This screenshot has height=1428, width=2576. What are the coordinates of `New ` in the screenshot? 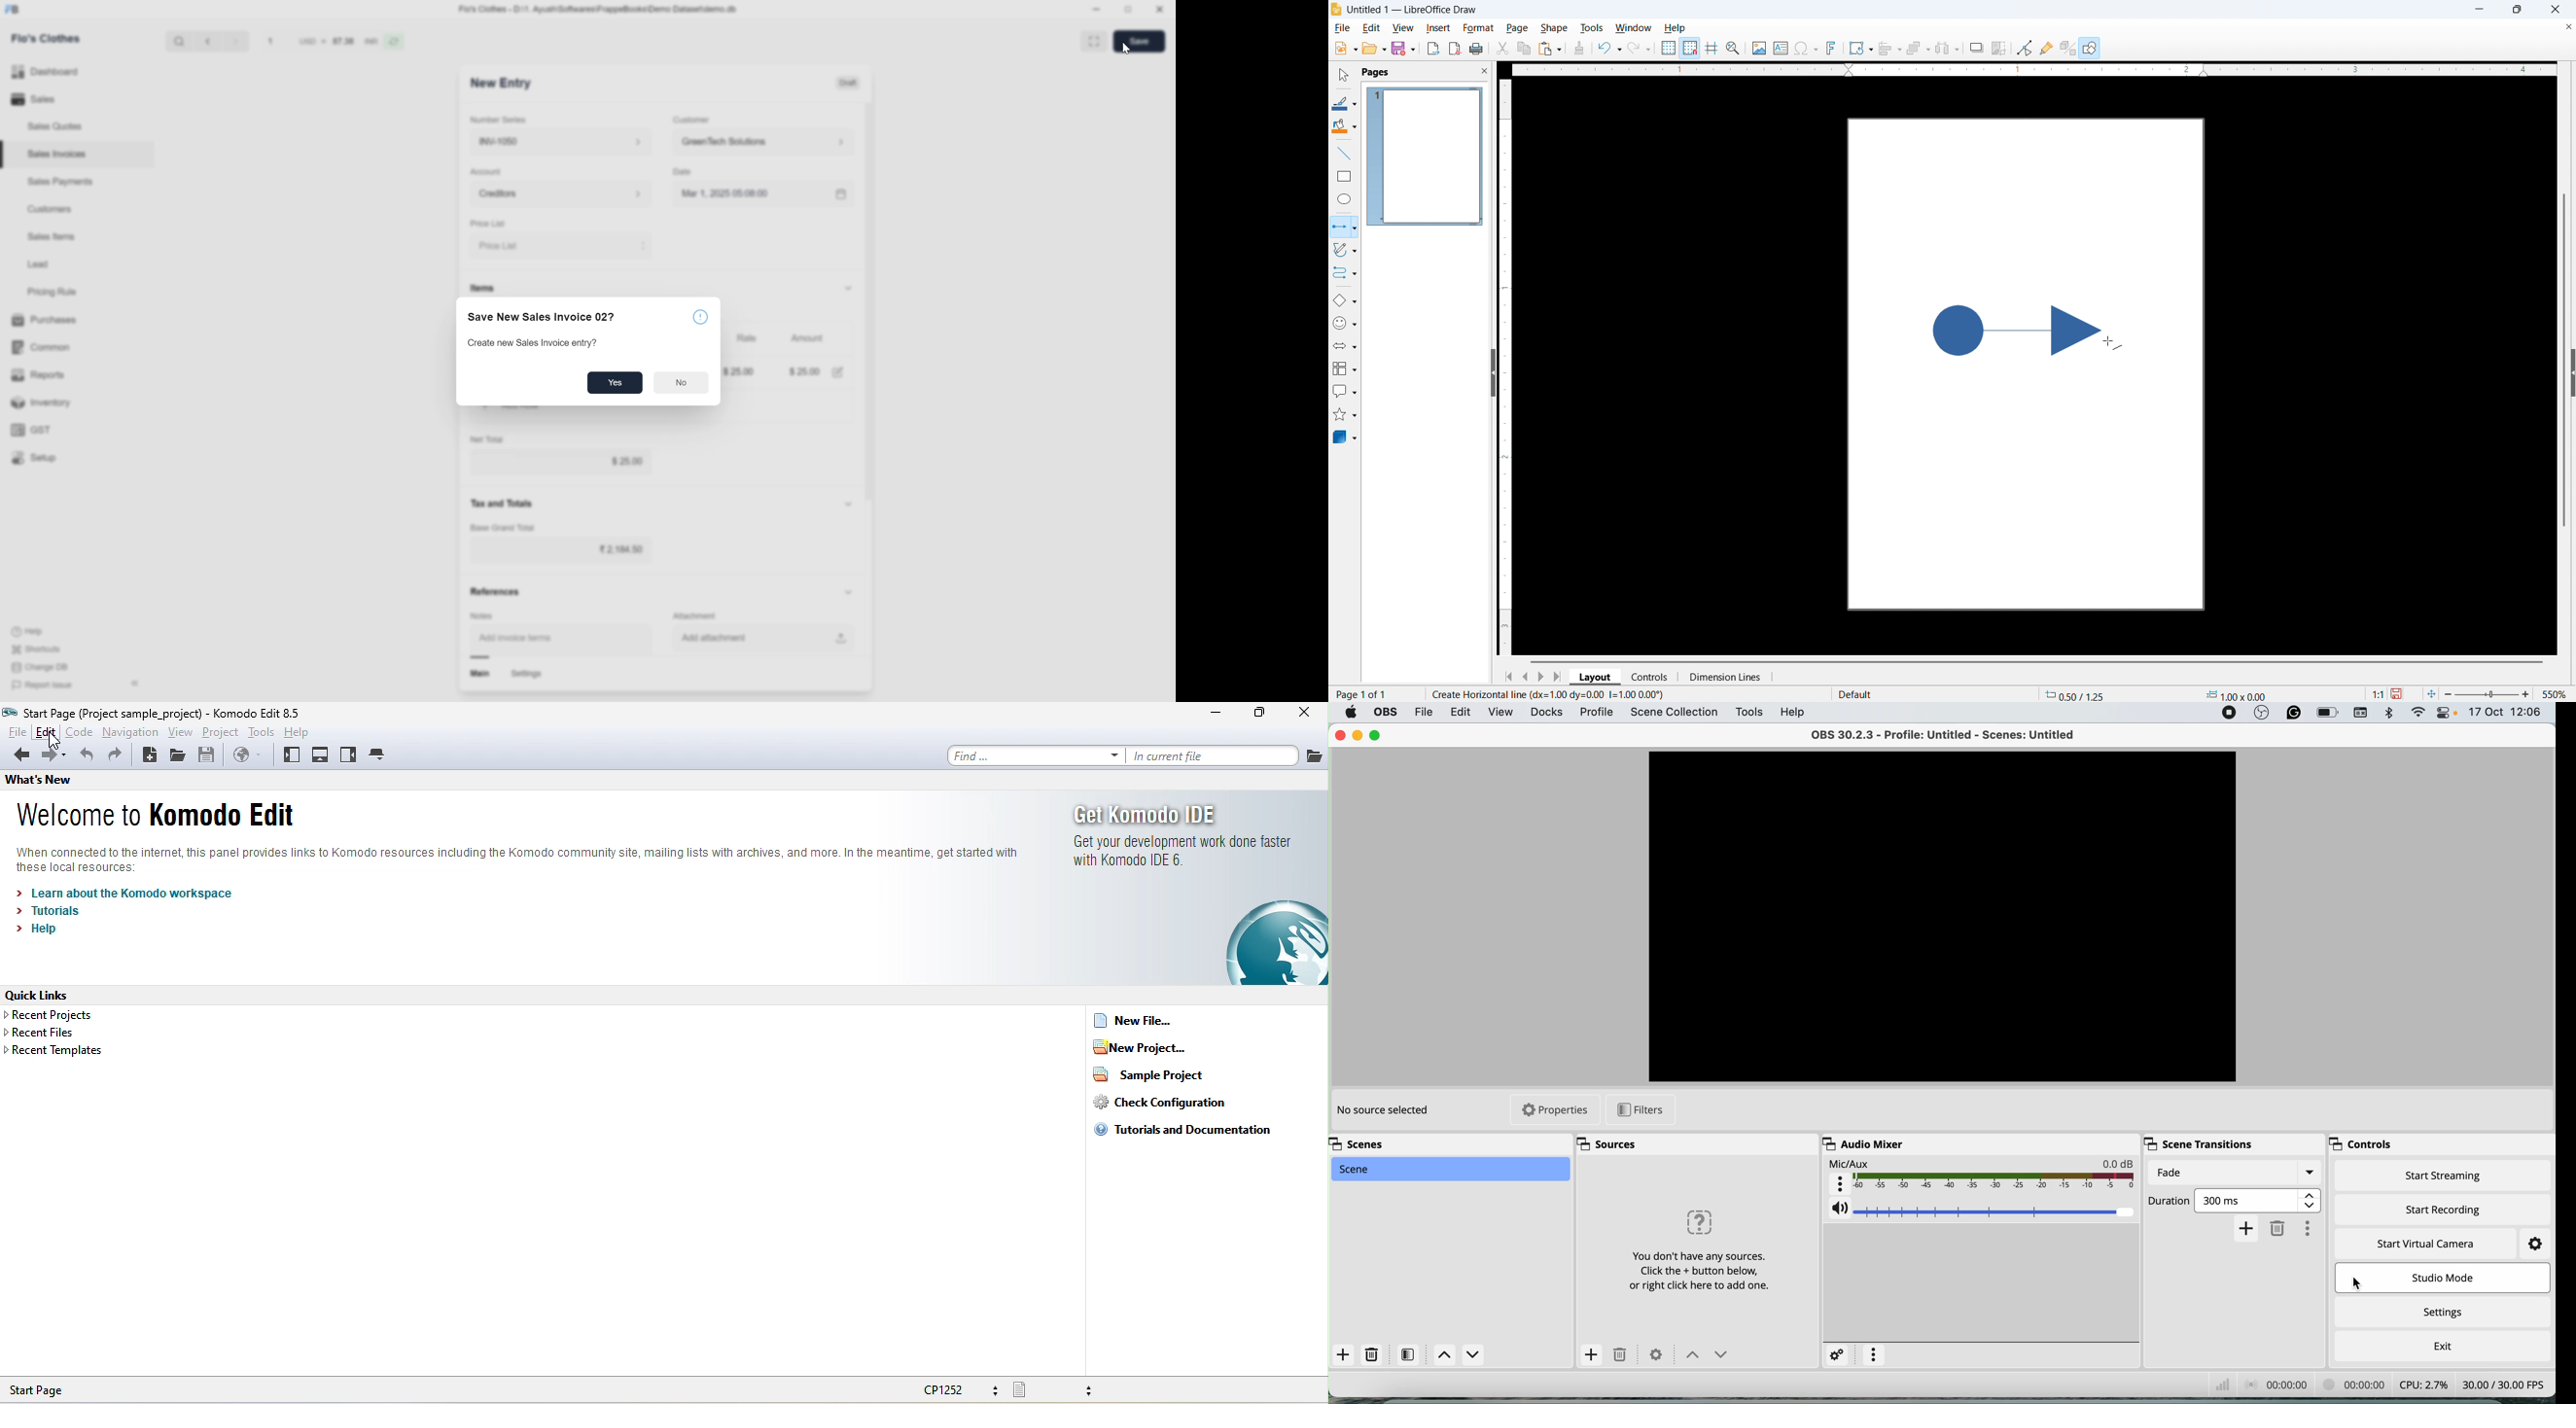 It's located at (1345, 49).